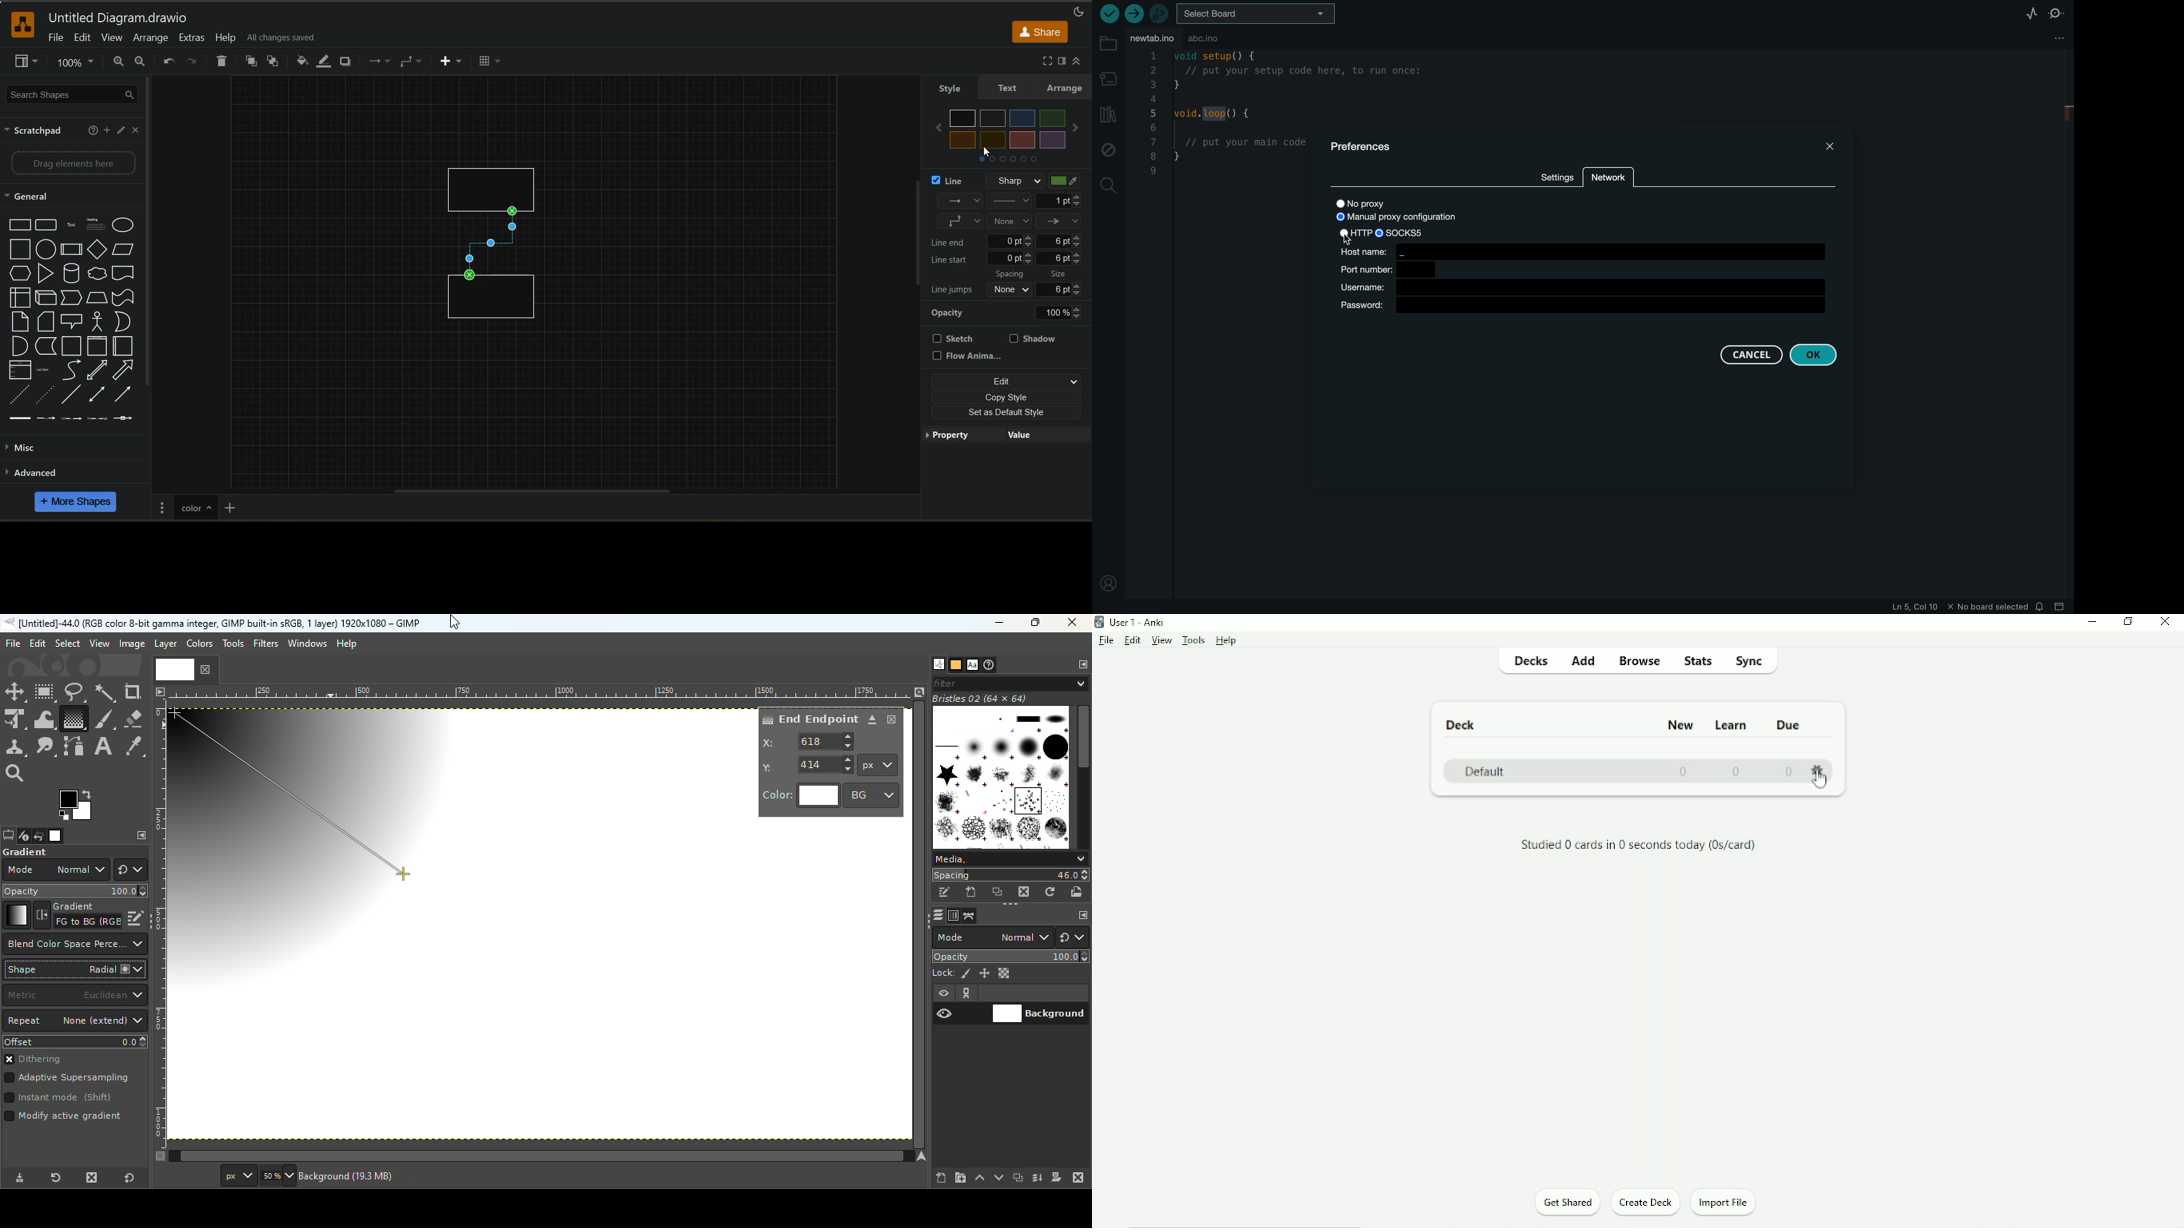 This screenshot has height=1232, width=2184. Describe the element at coordinates (936, 915) in the screenshot. I see `Open the layers dialog` at that location.